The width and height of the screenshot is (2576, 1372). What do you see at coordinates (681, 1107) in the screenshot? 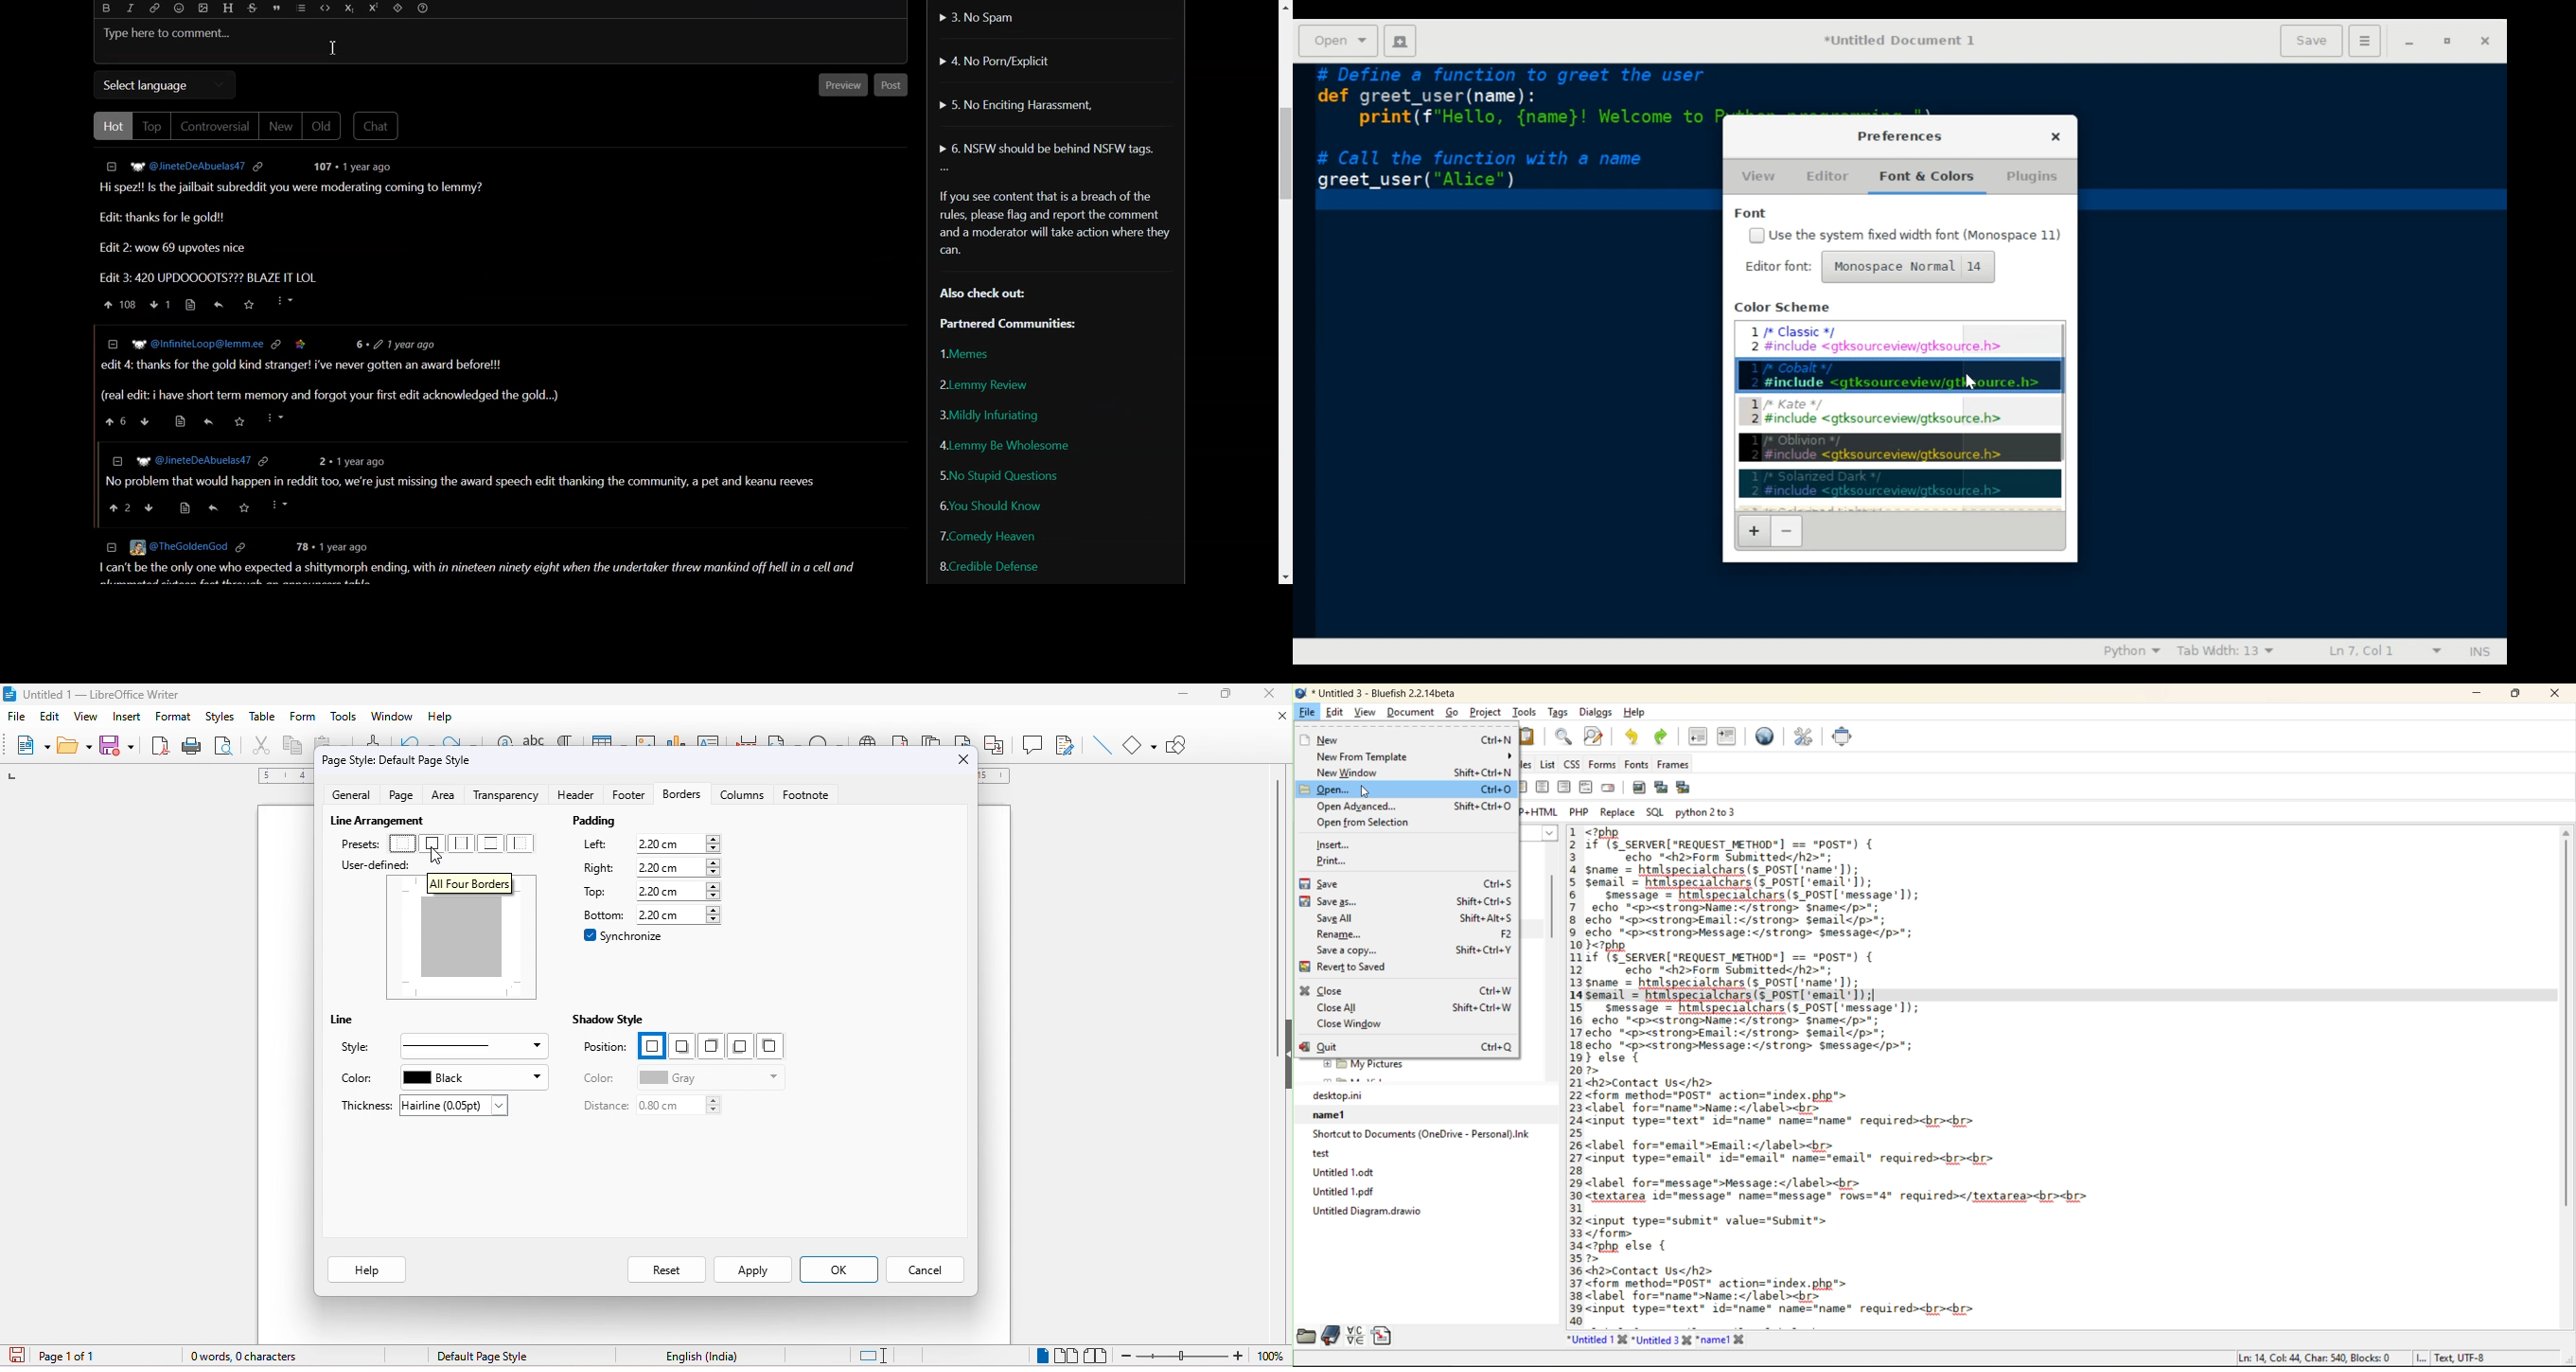
I see `0.80 cm` at bounding box center [681, 1107].